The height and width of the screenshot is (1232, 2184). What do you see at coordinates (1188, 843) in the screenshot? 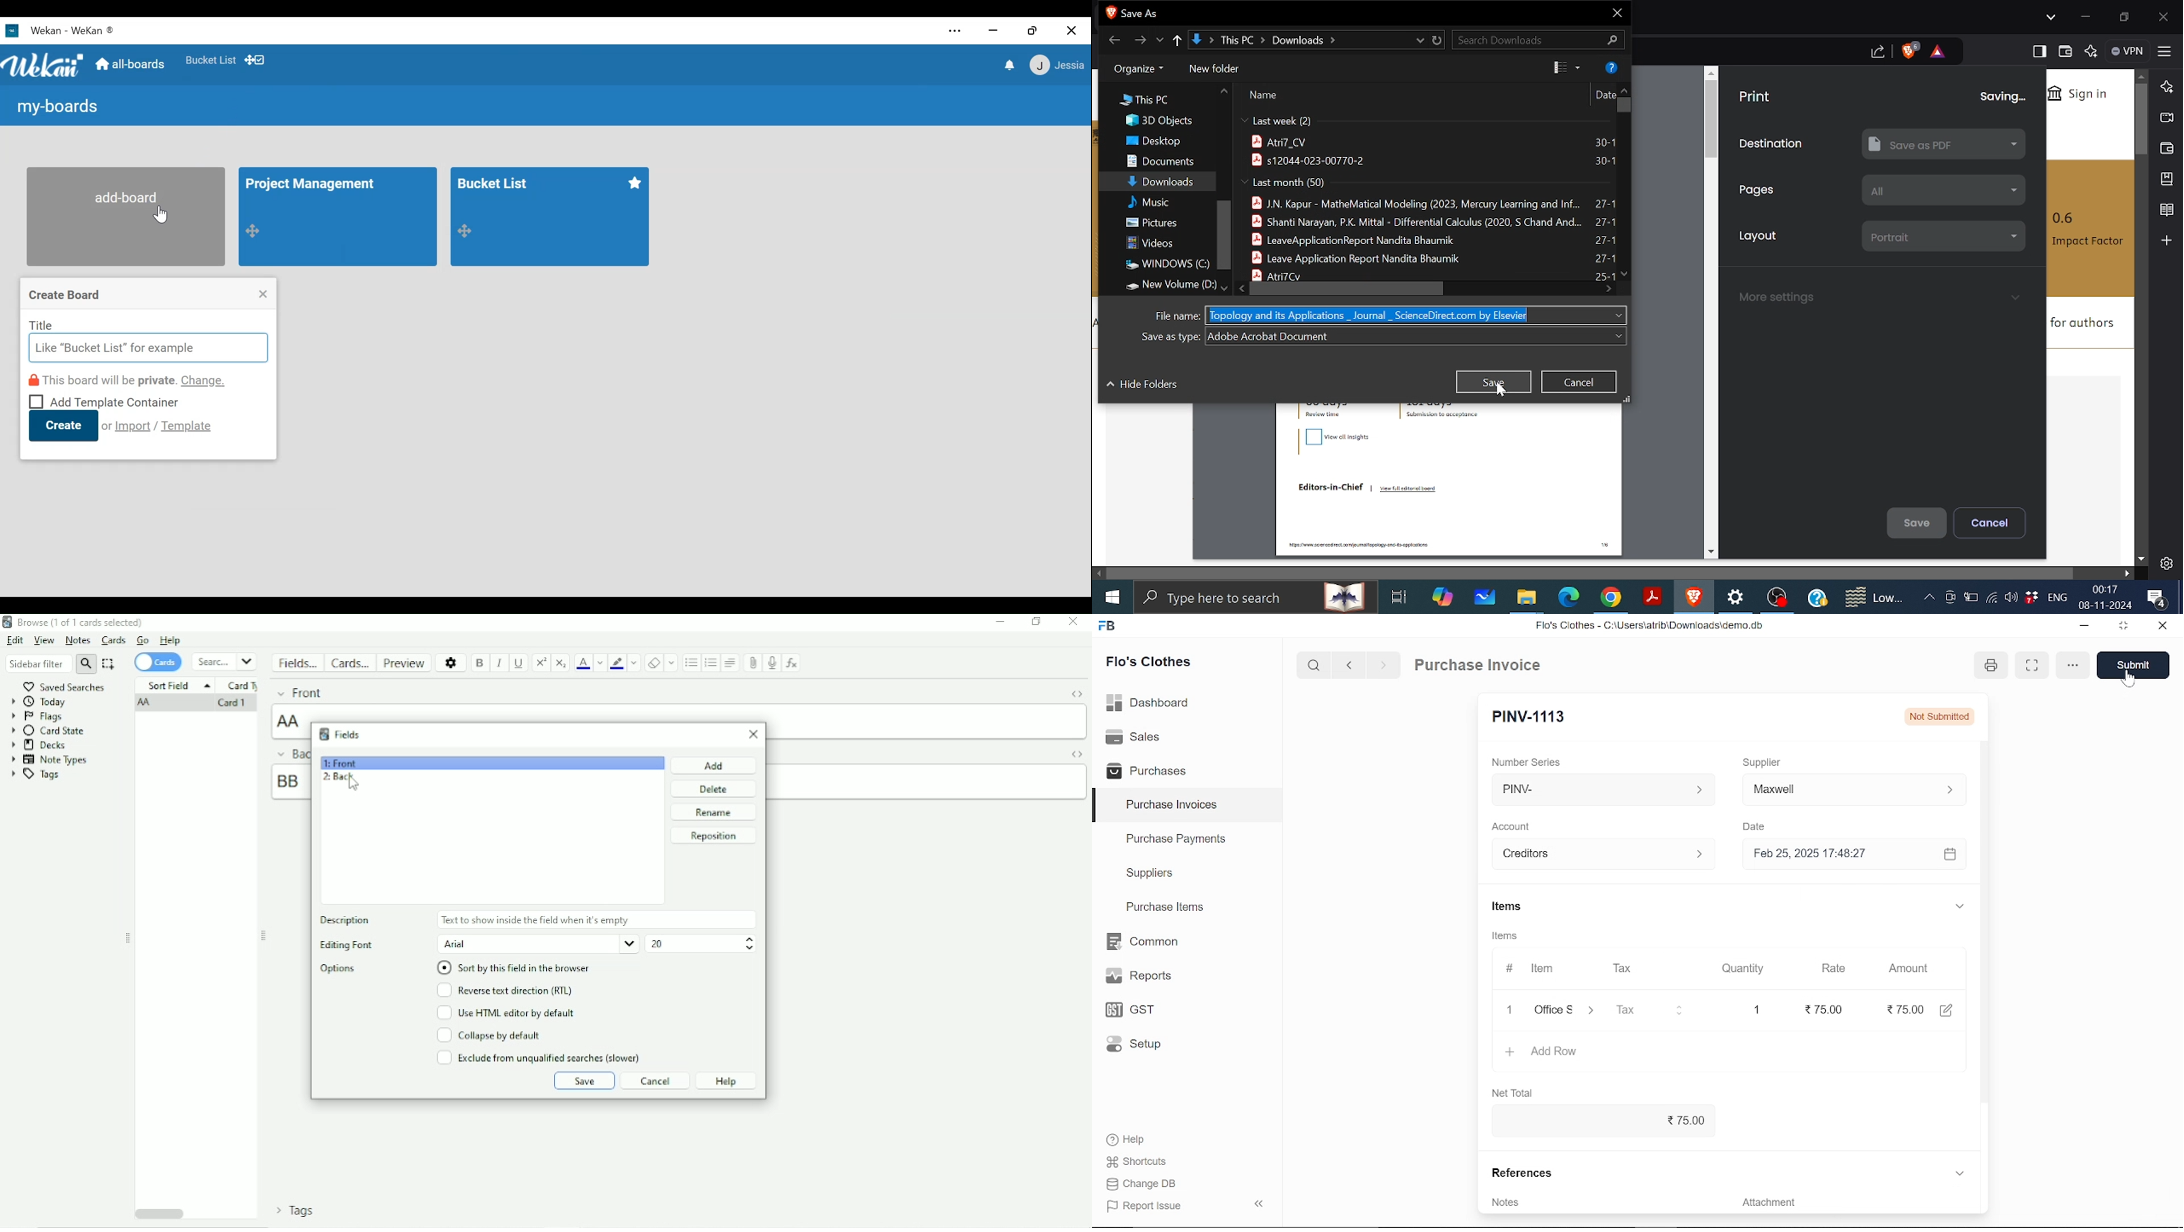
I see `Purchase Payments` at bounding box center [1188, 843].